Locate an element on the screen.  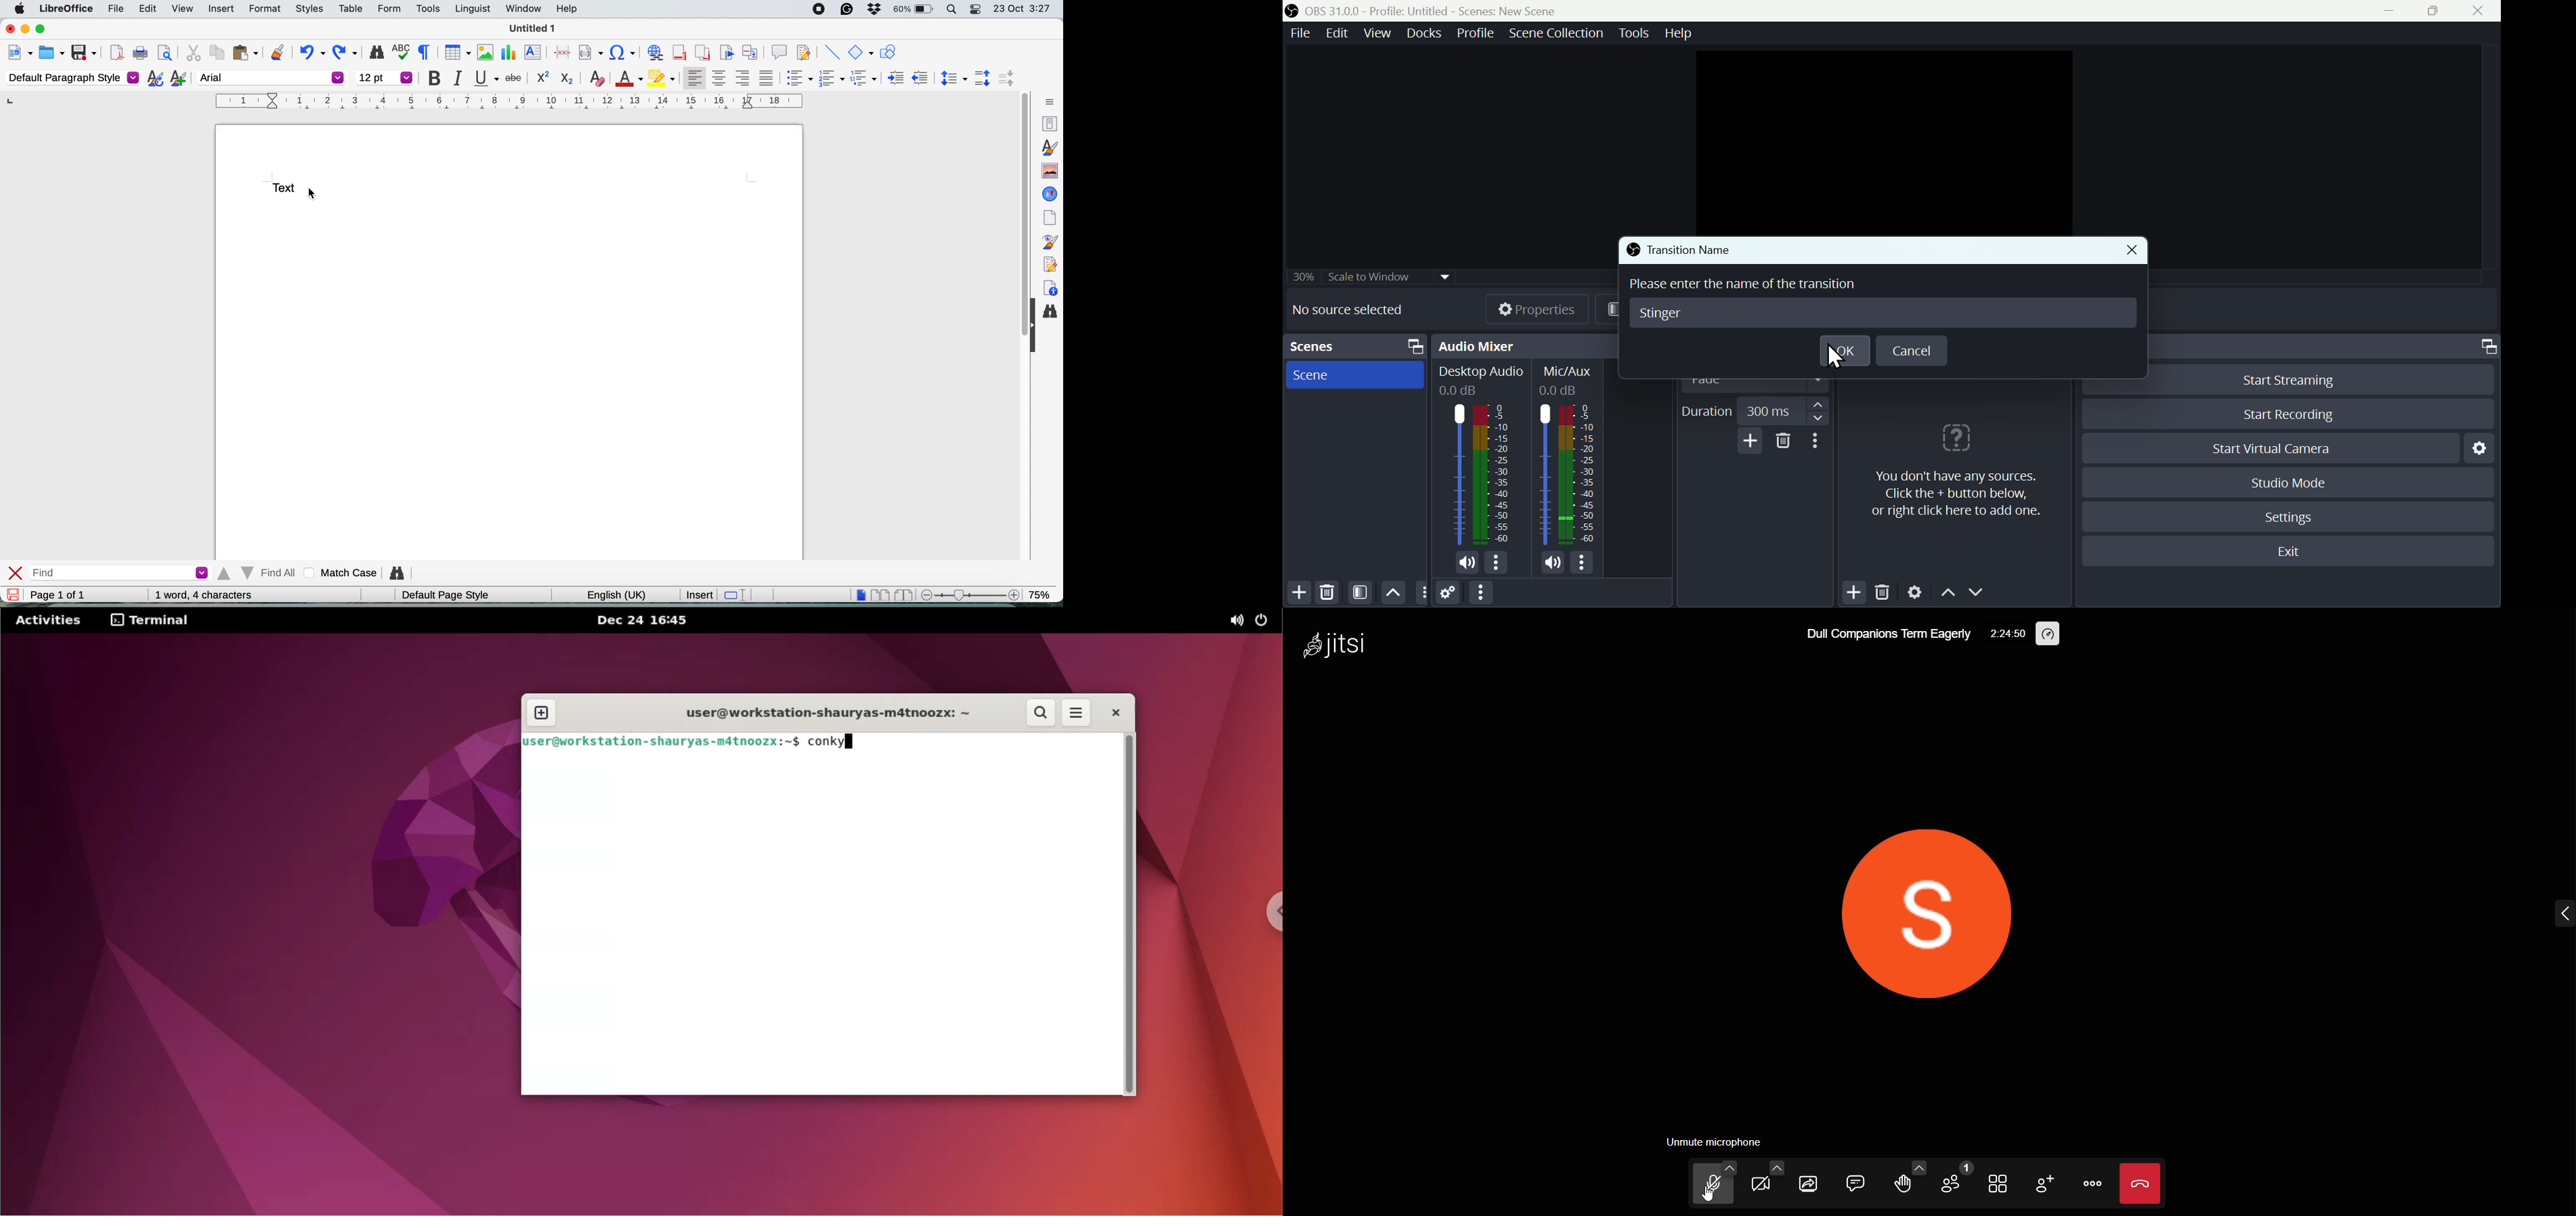
Close is located at coordinates (2136, 249).